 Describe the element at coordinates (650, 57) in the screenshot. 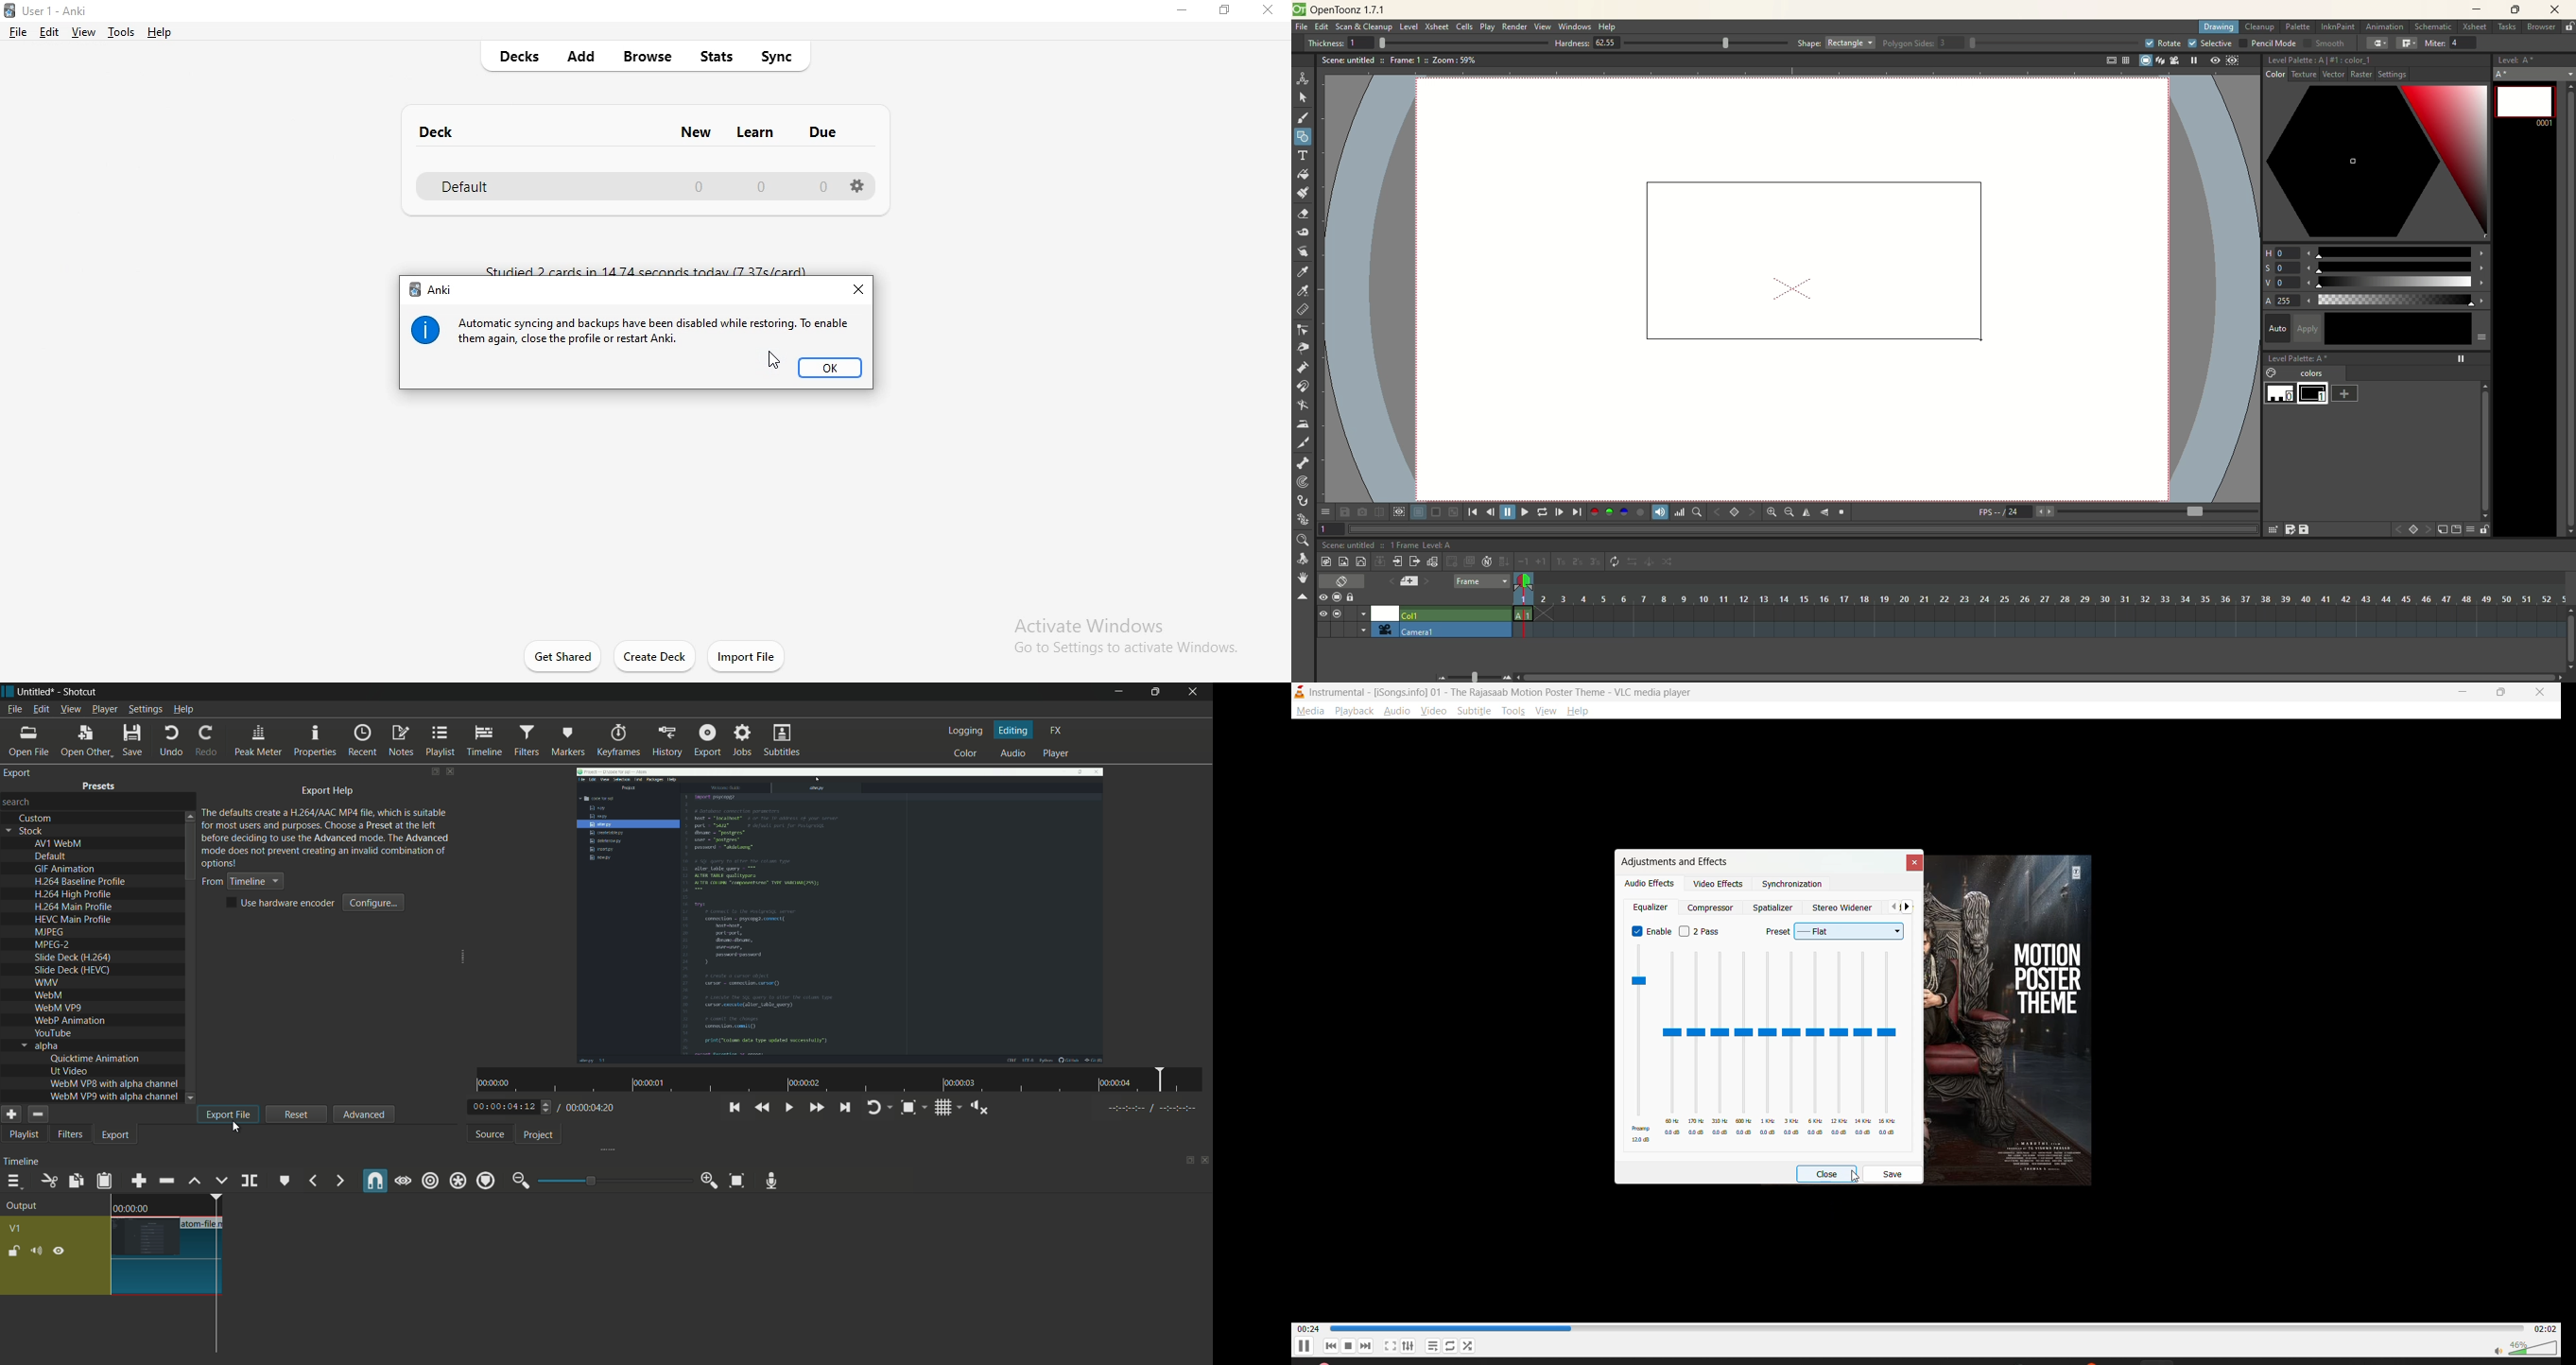

I see `browse` at that location.